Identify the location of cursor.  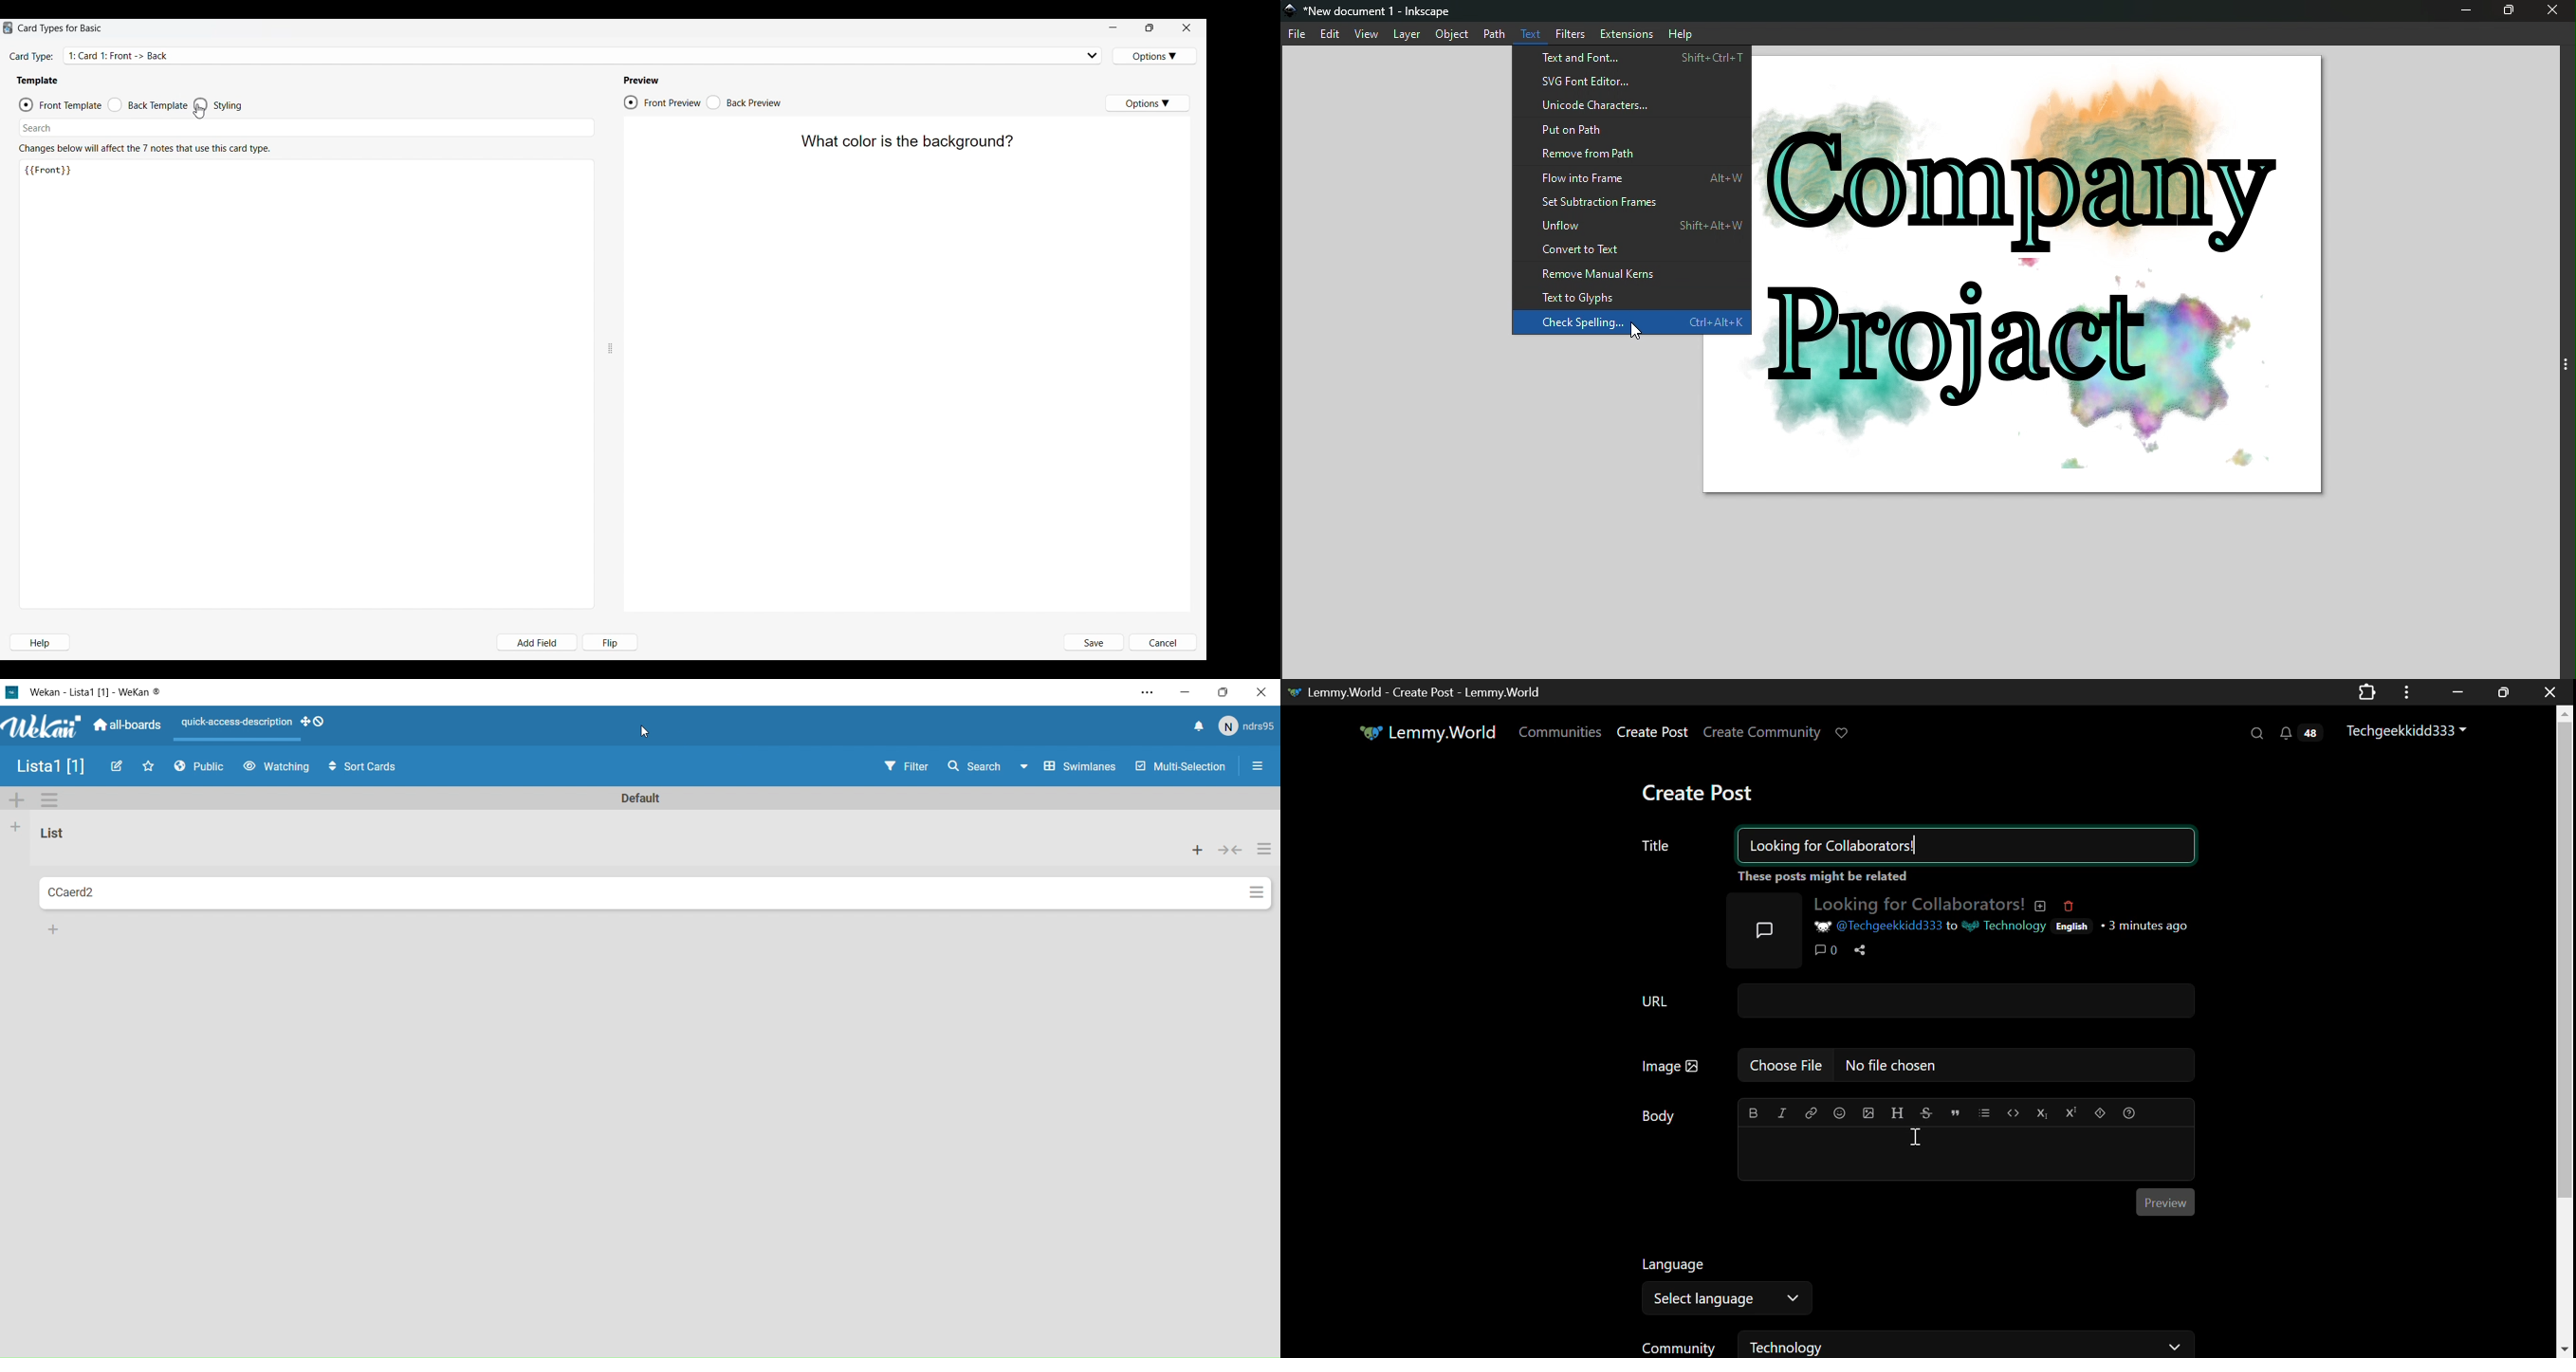
(1637, 332).